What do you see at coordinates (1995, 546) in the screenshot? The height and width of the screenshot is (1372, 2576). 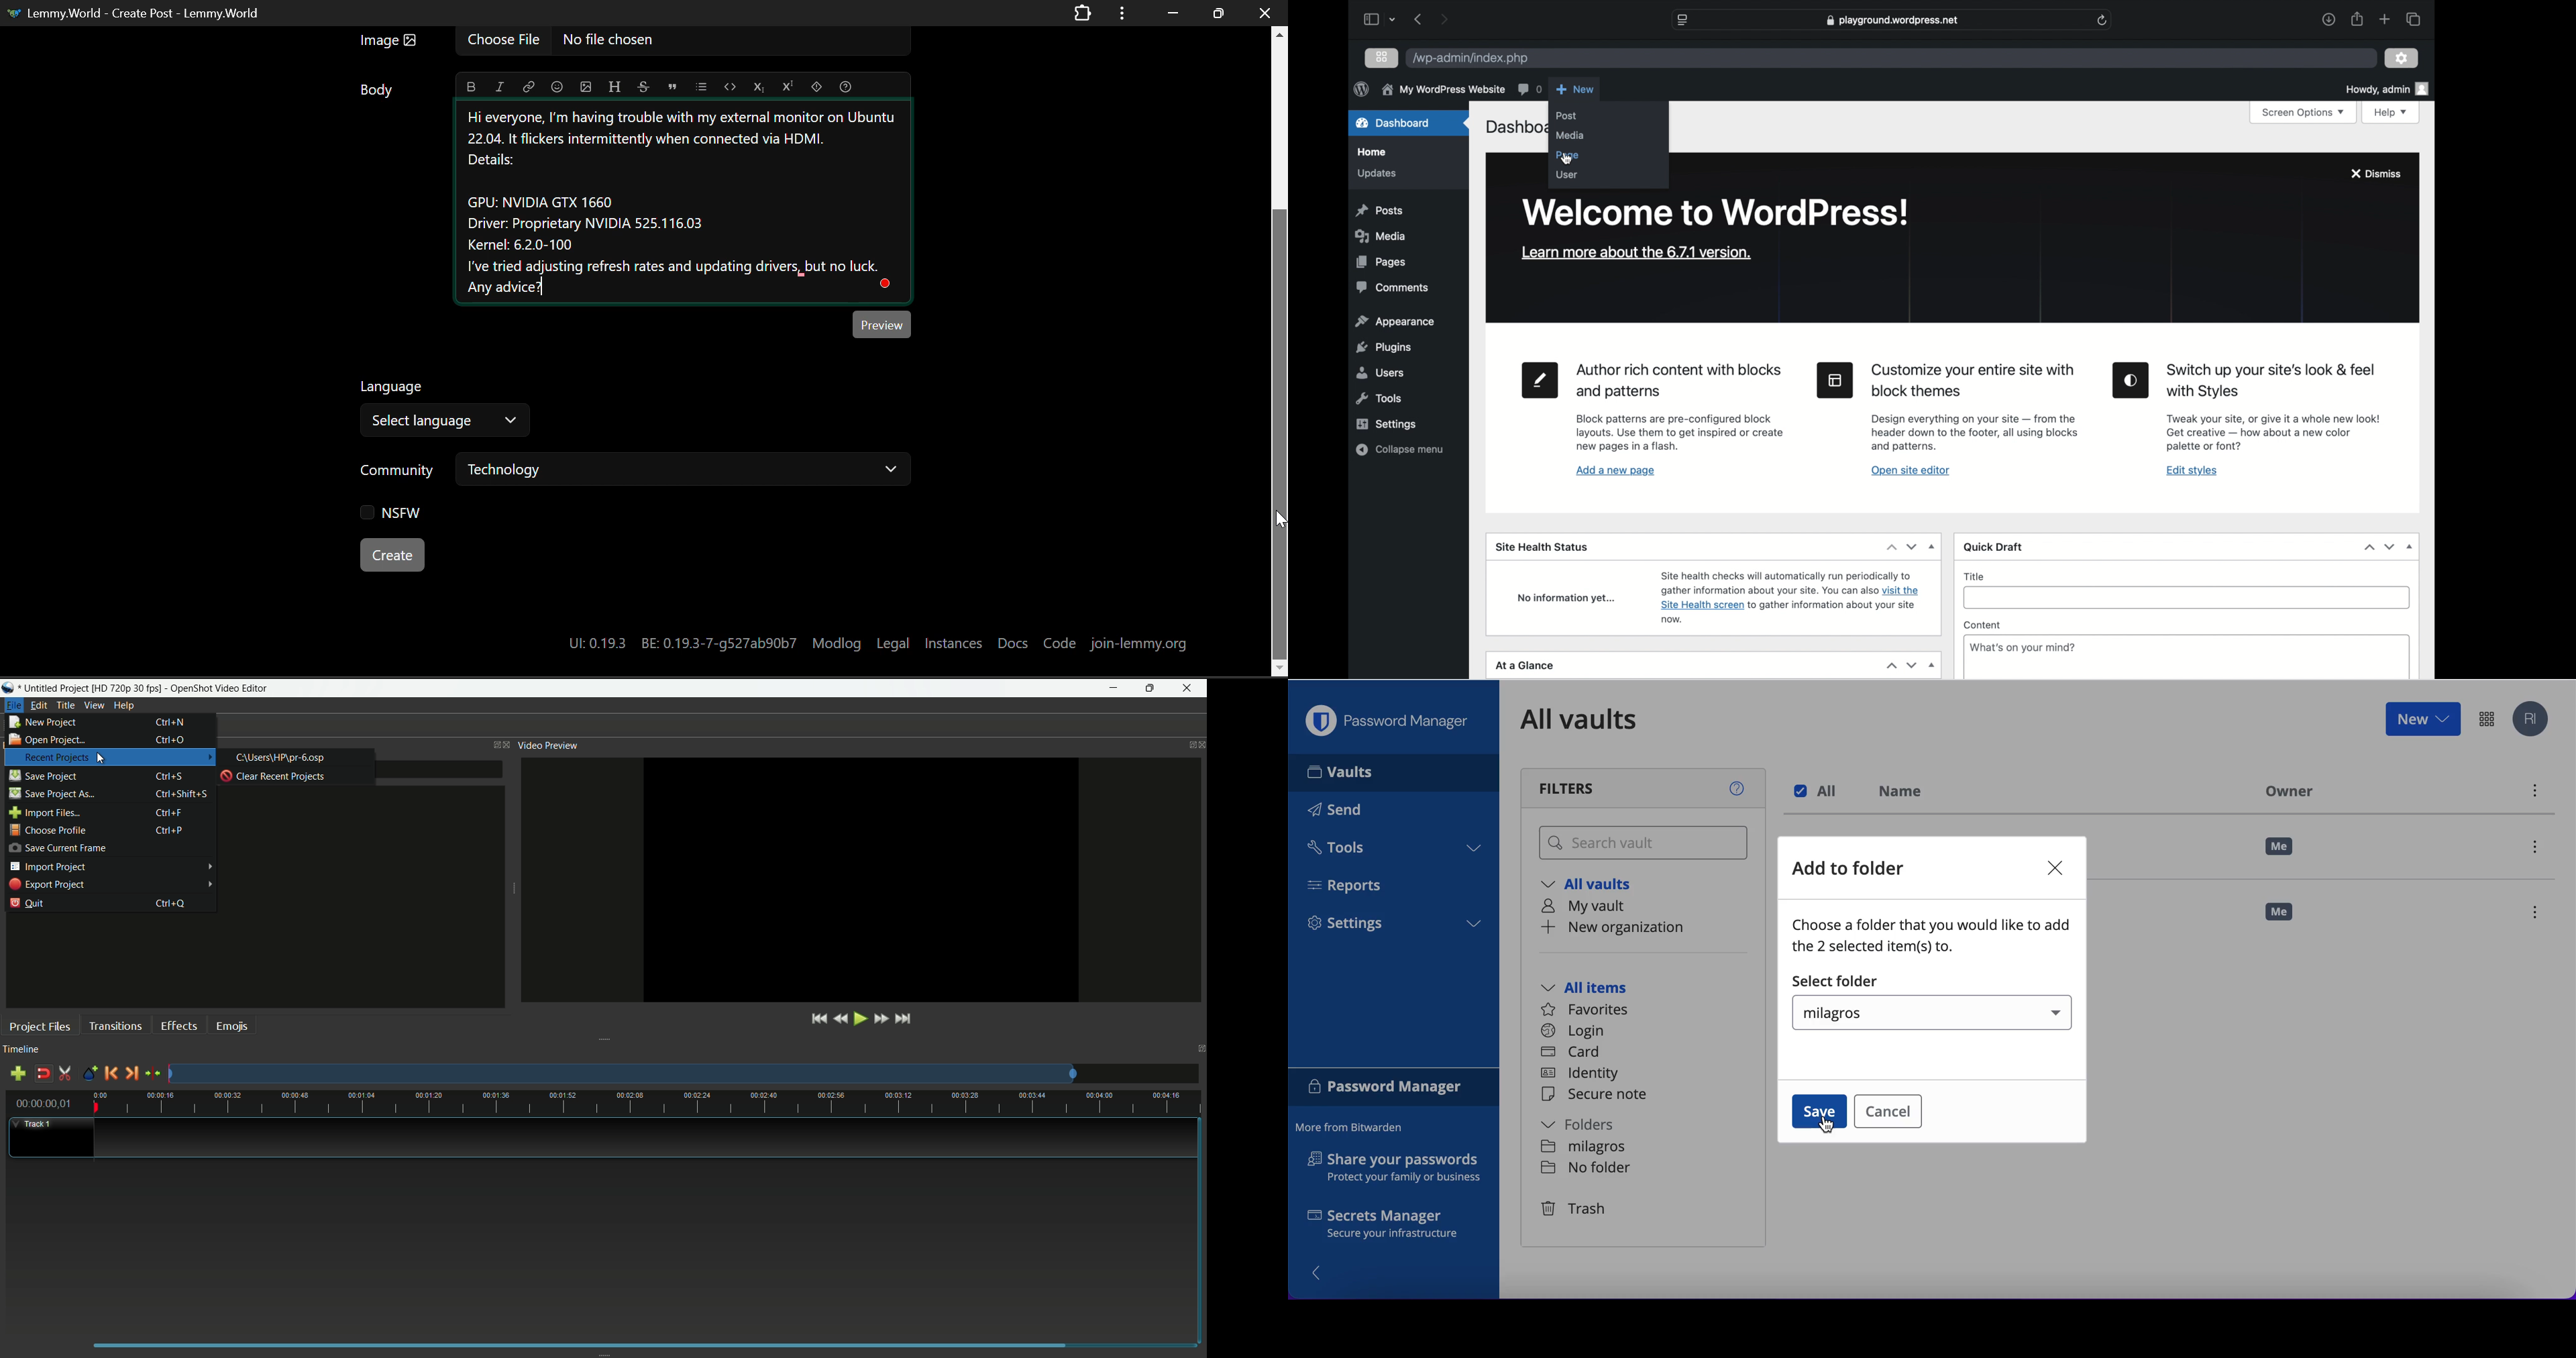 I see `quick draft` at bounding box center [1995, 546].